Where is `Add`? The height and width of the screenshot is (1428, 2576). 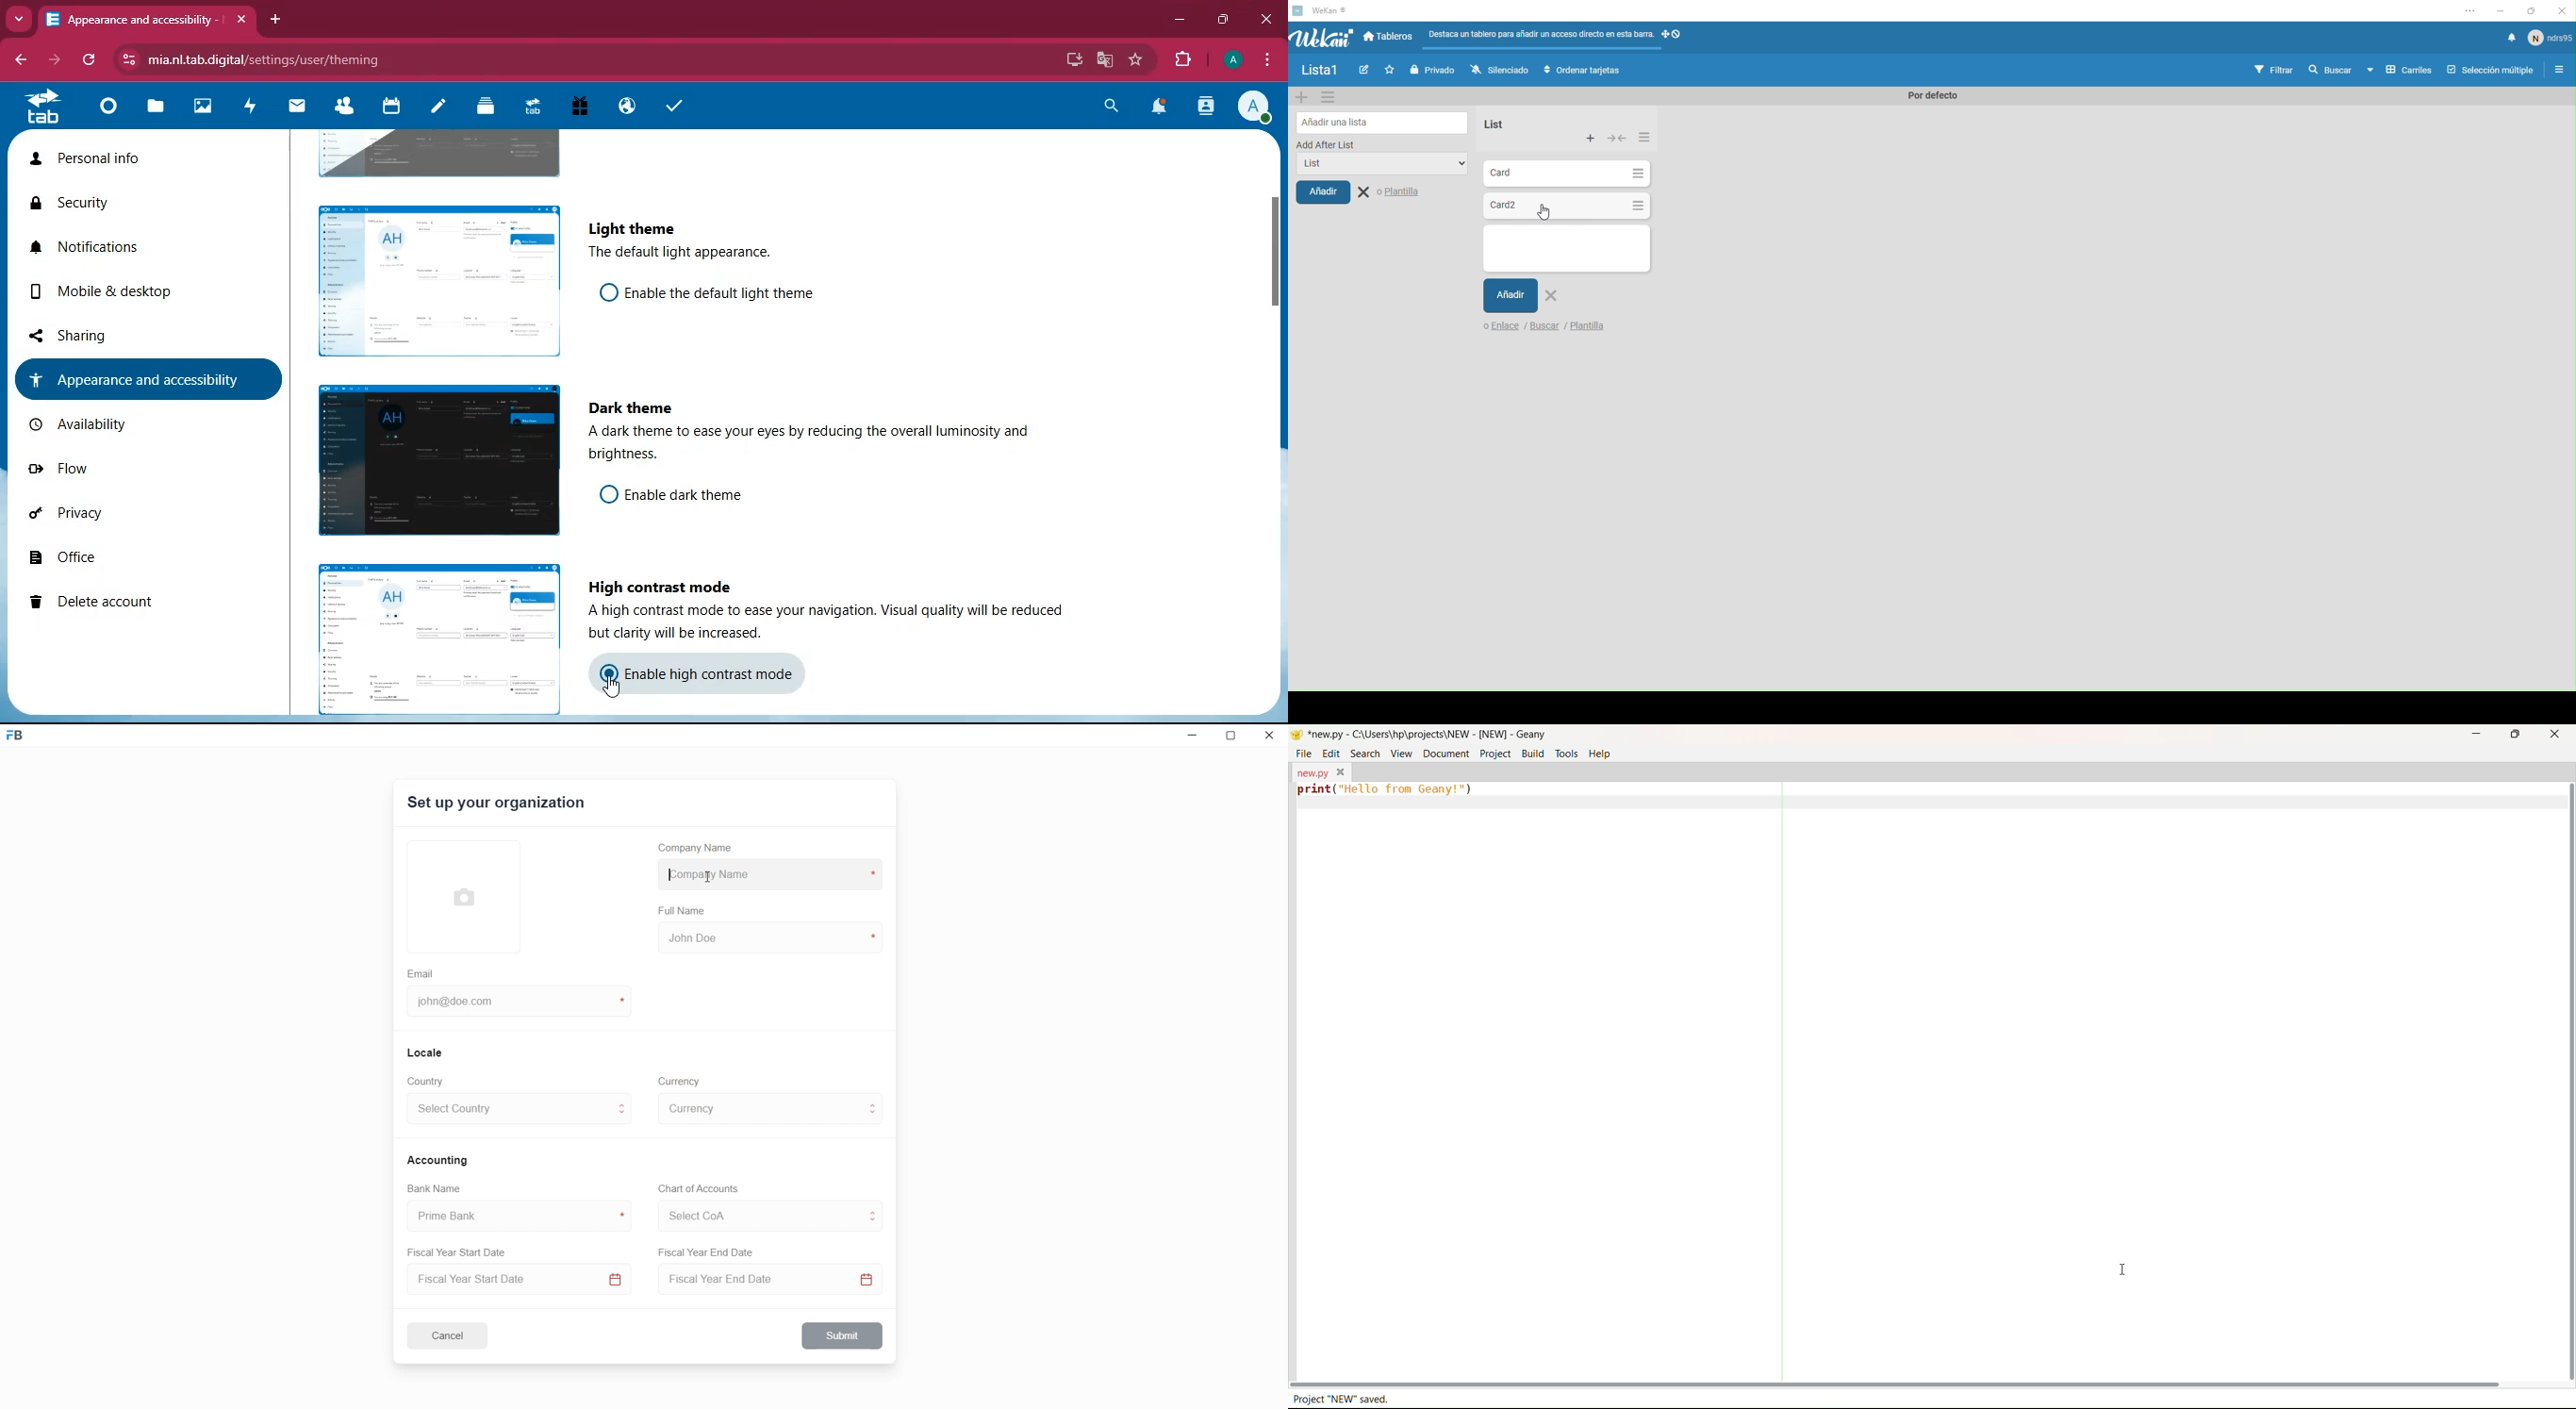
Add is located at coordinates (1592, 138).